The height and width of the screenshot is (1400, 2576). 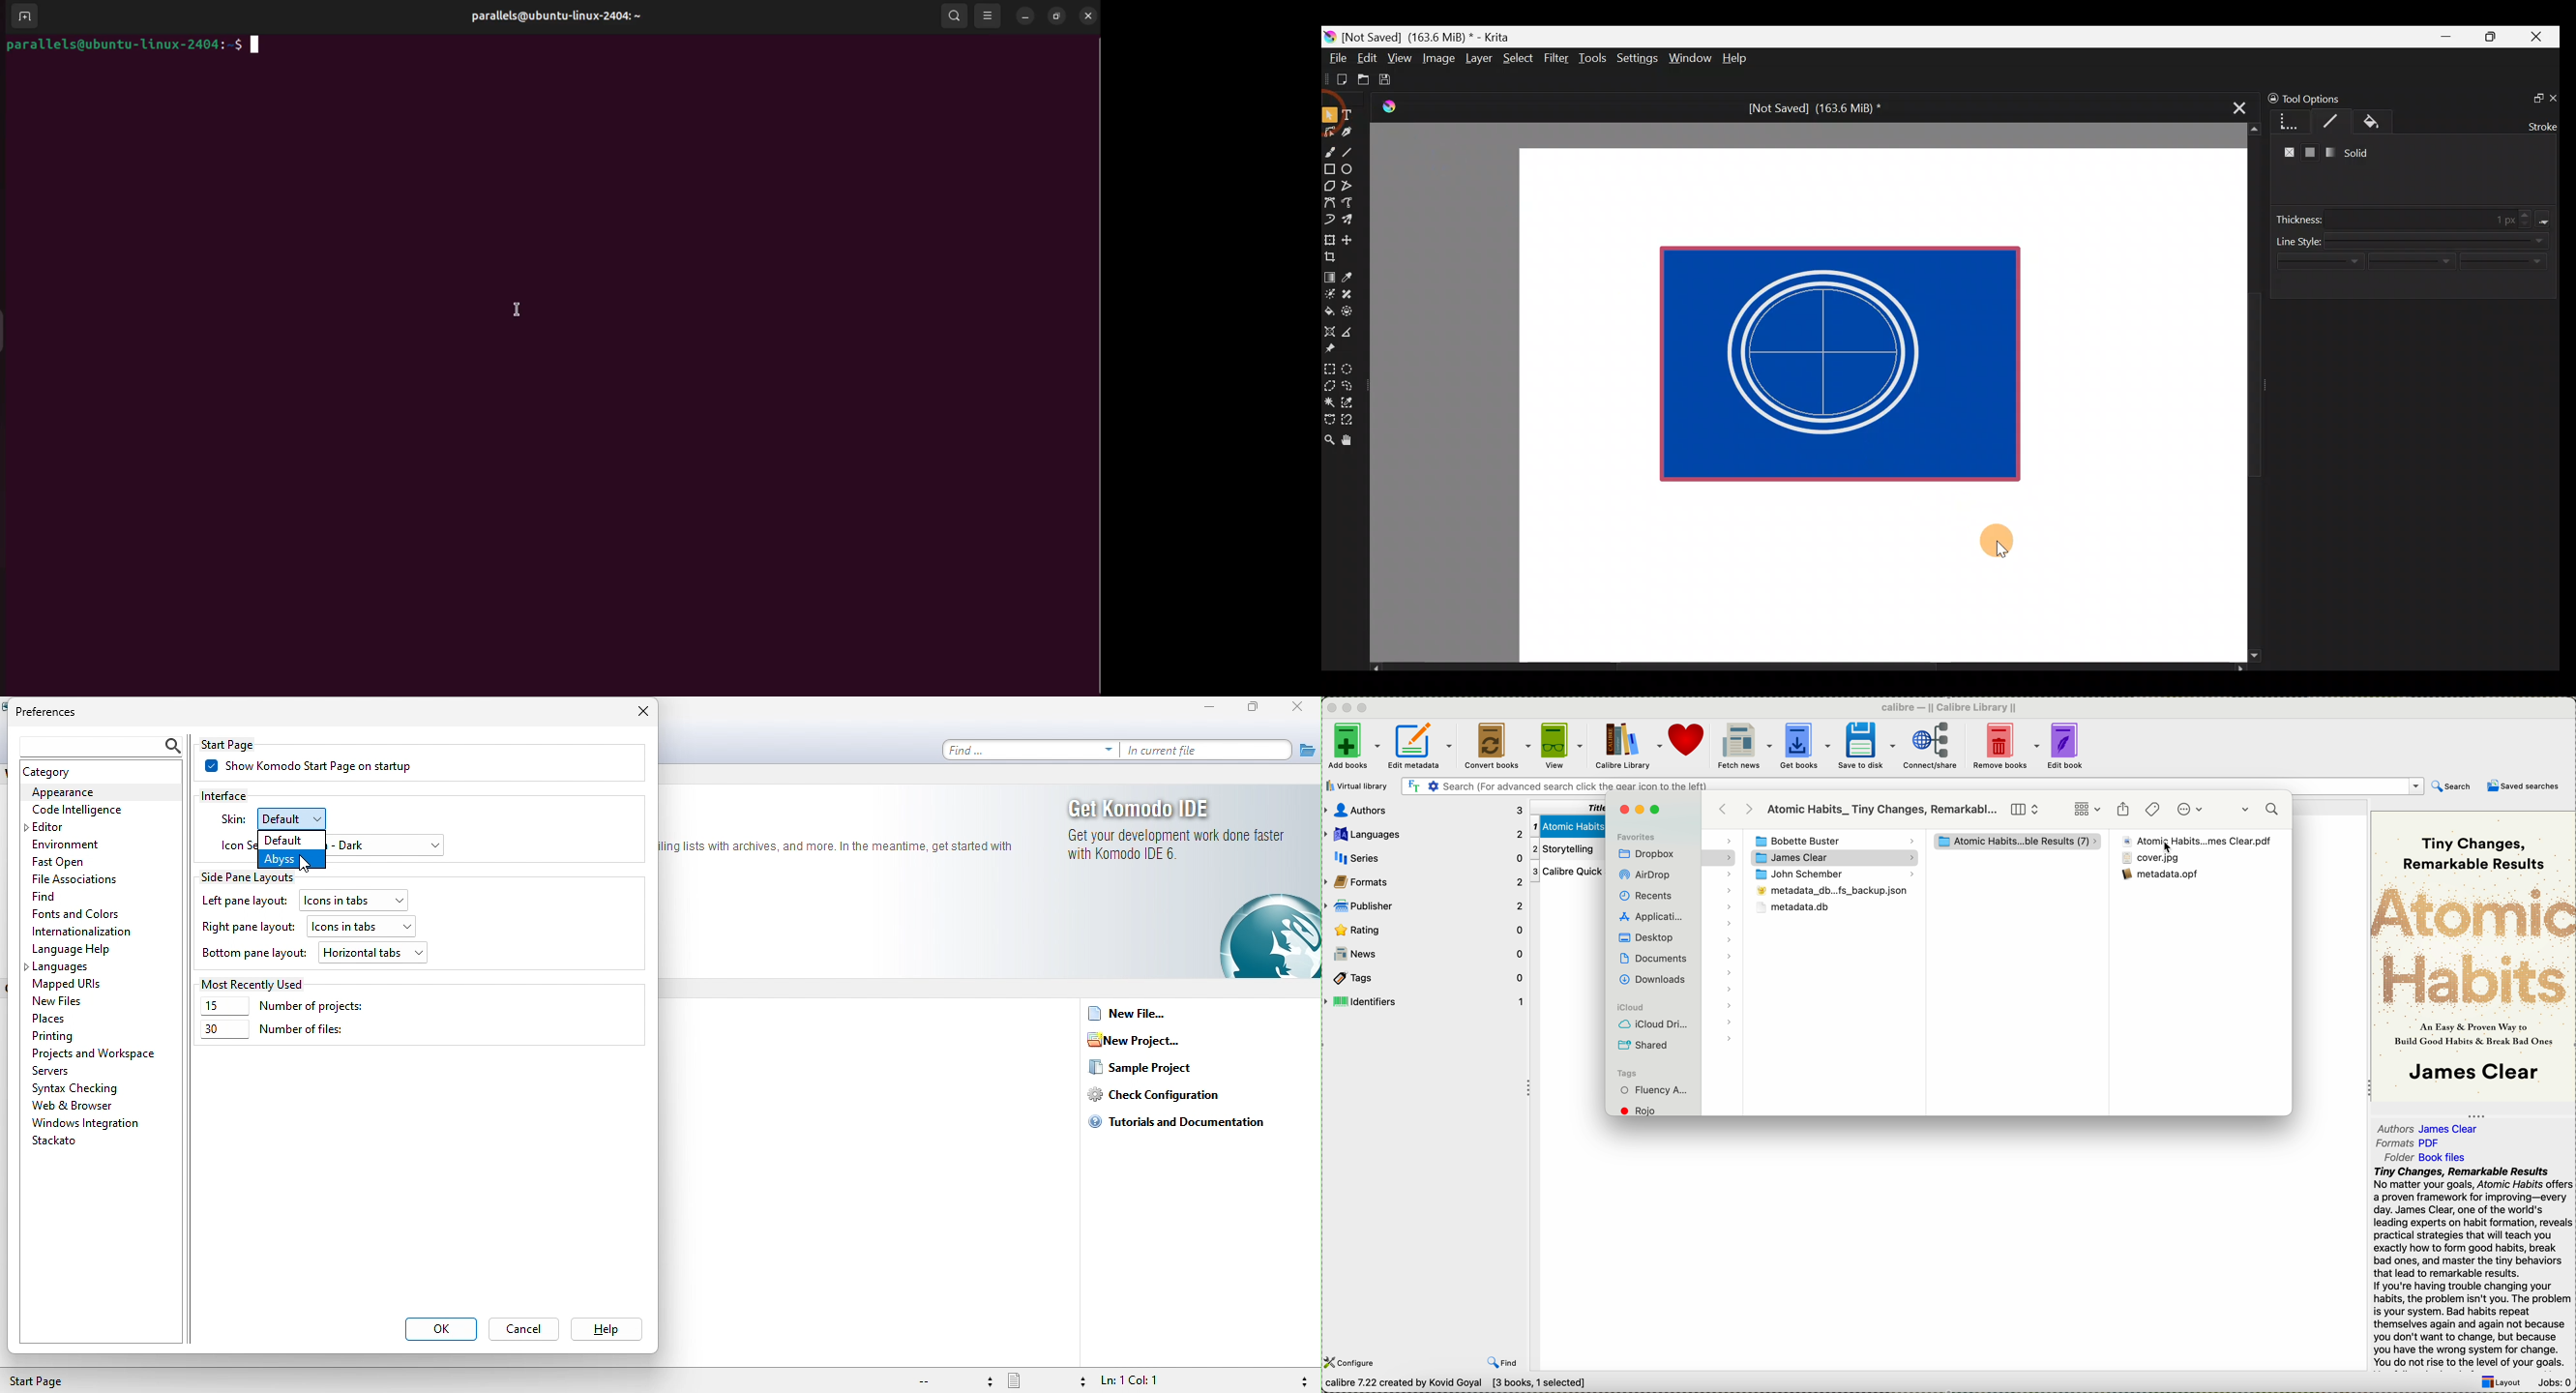 I want to click on Jobs: 0, so click(x=2554, y=1384).